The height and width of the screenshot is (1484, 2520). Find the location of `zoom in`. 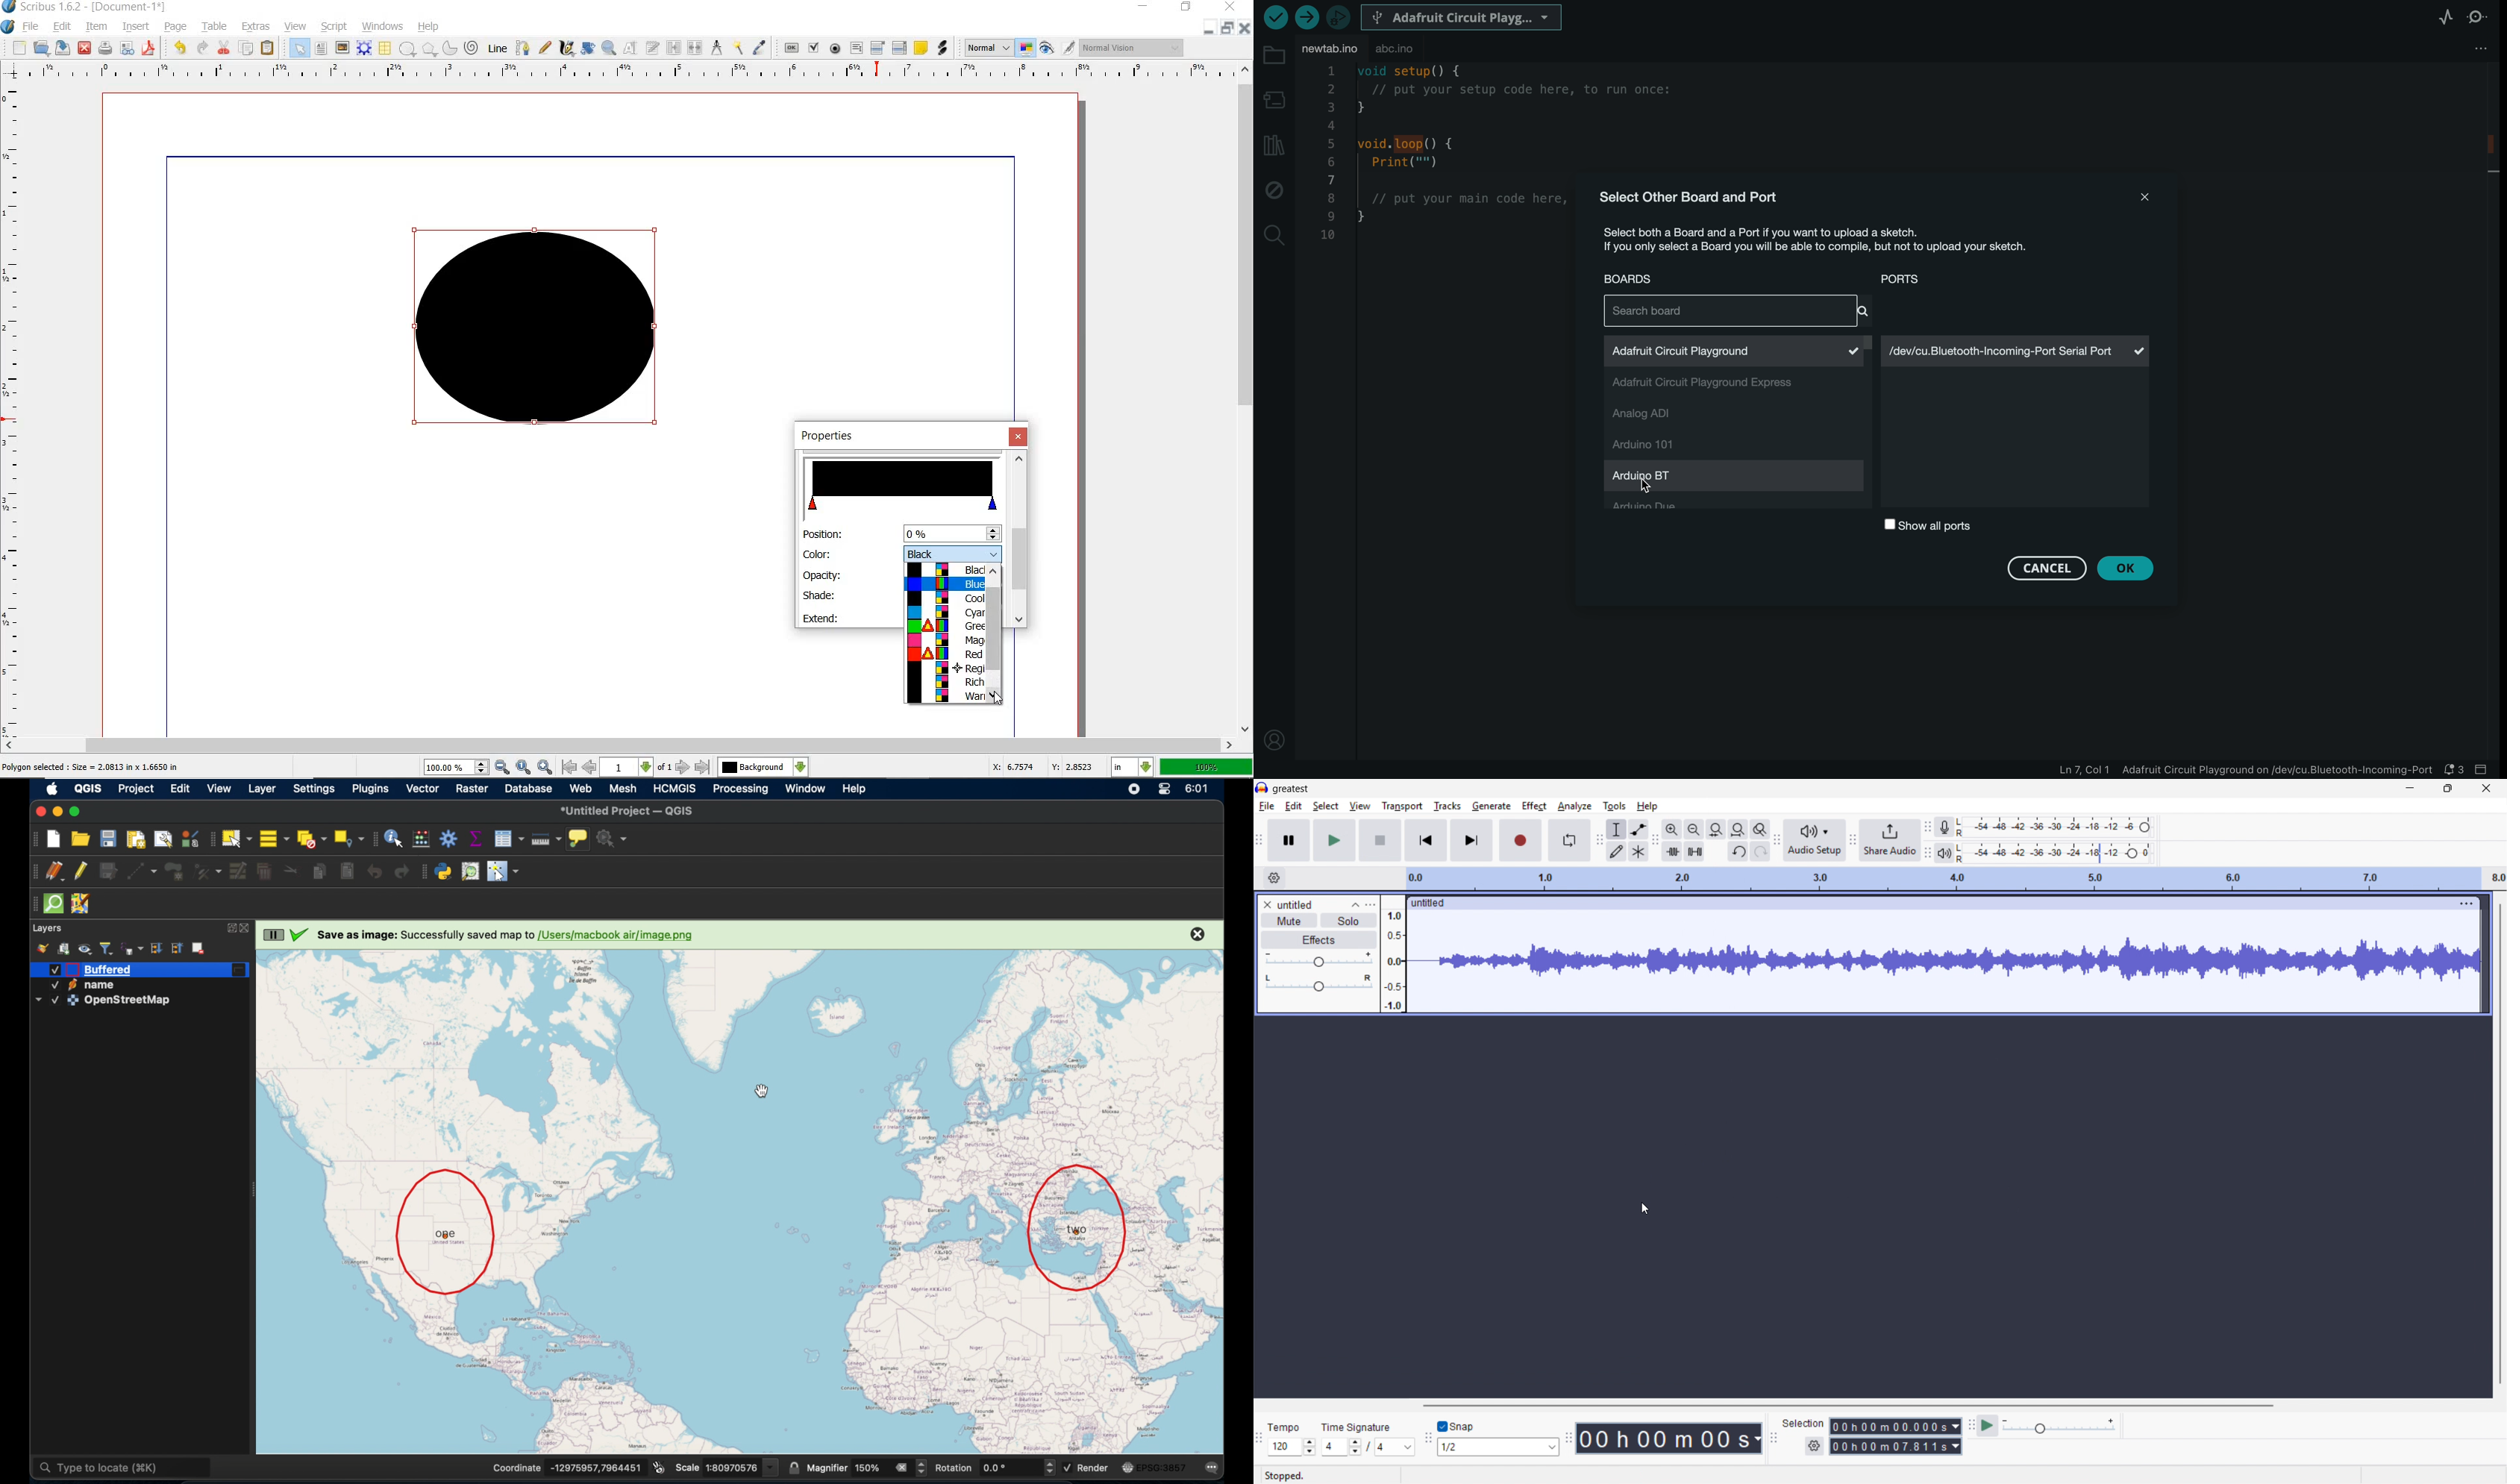

zoom in is located at coordinates (546, 766).